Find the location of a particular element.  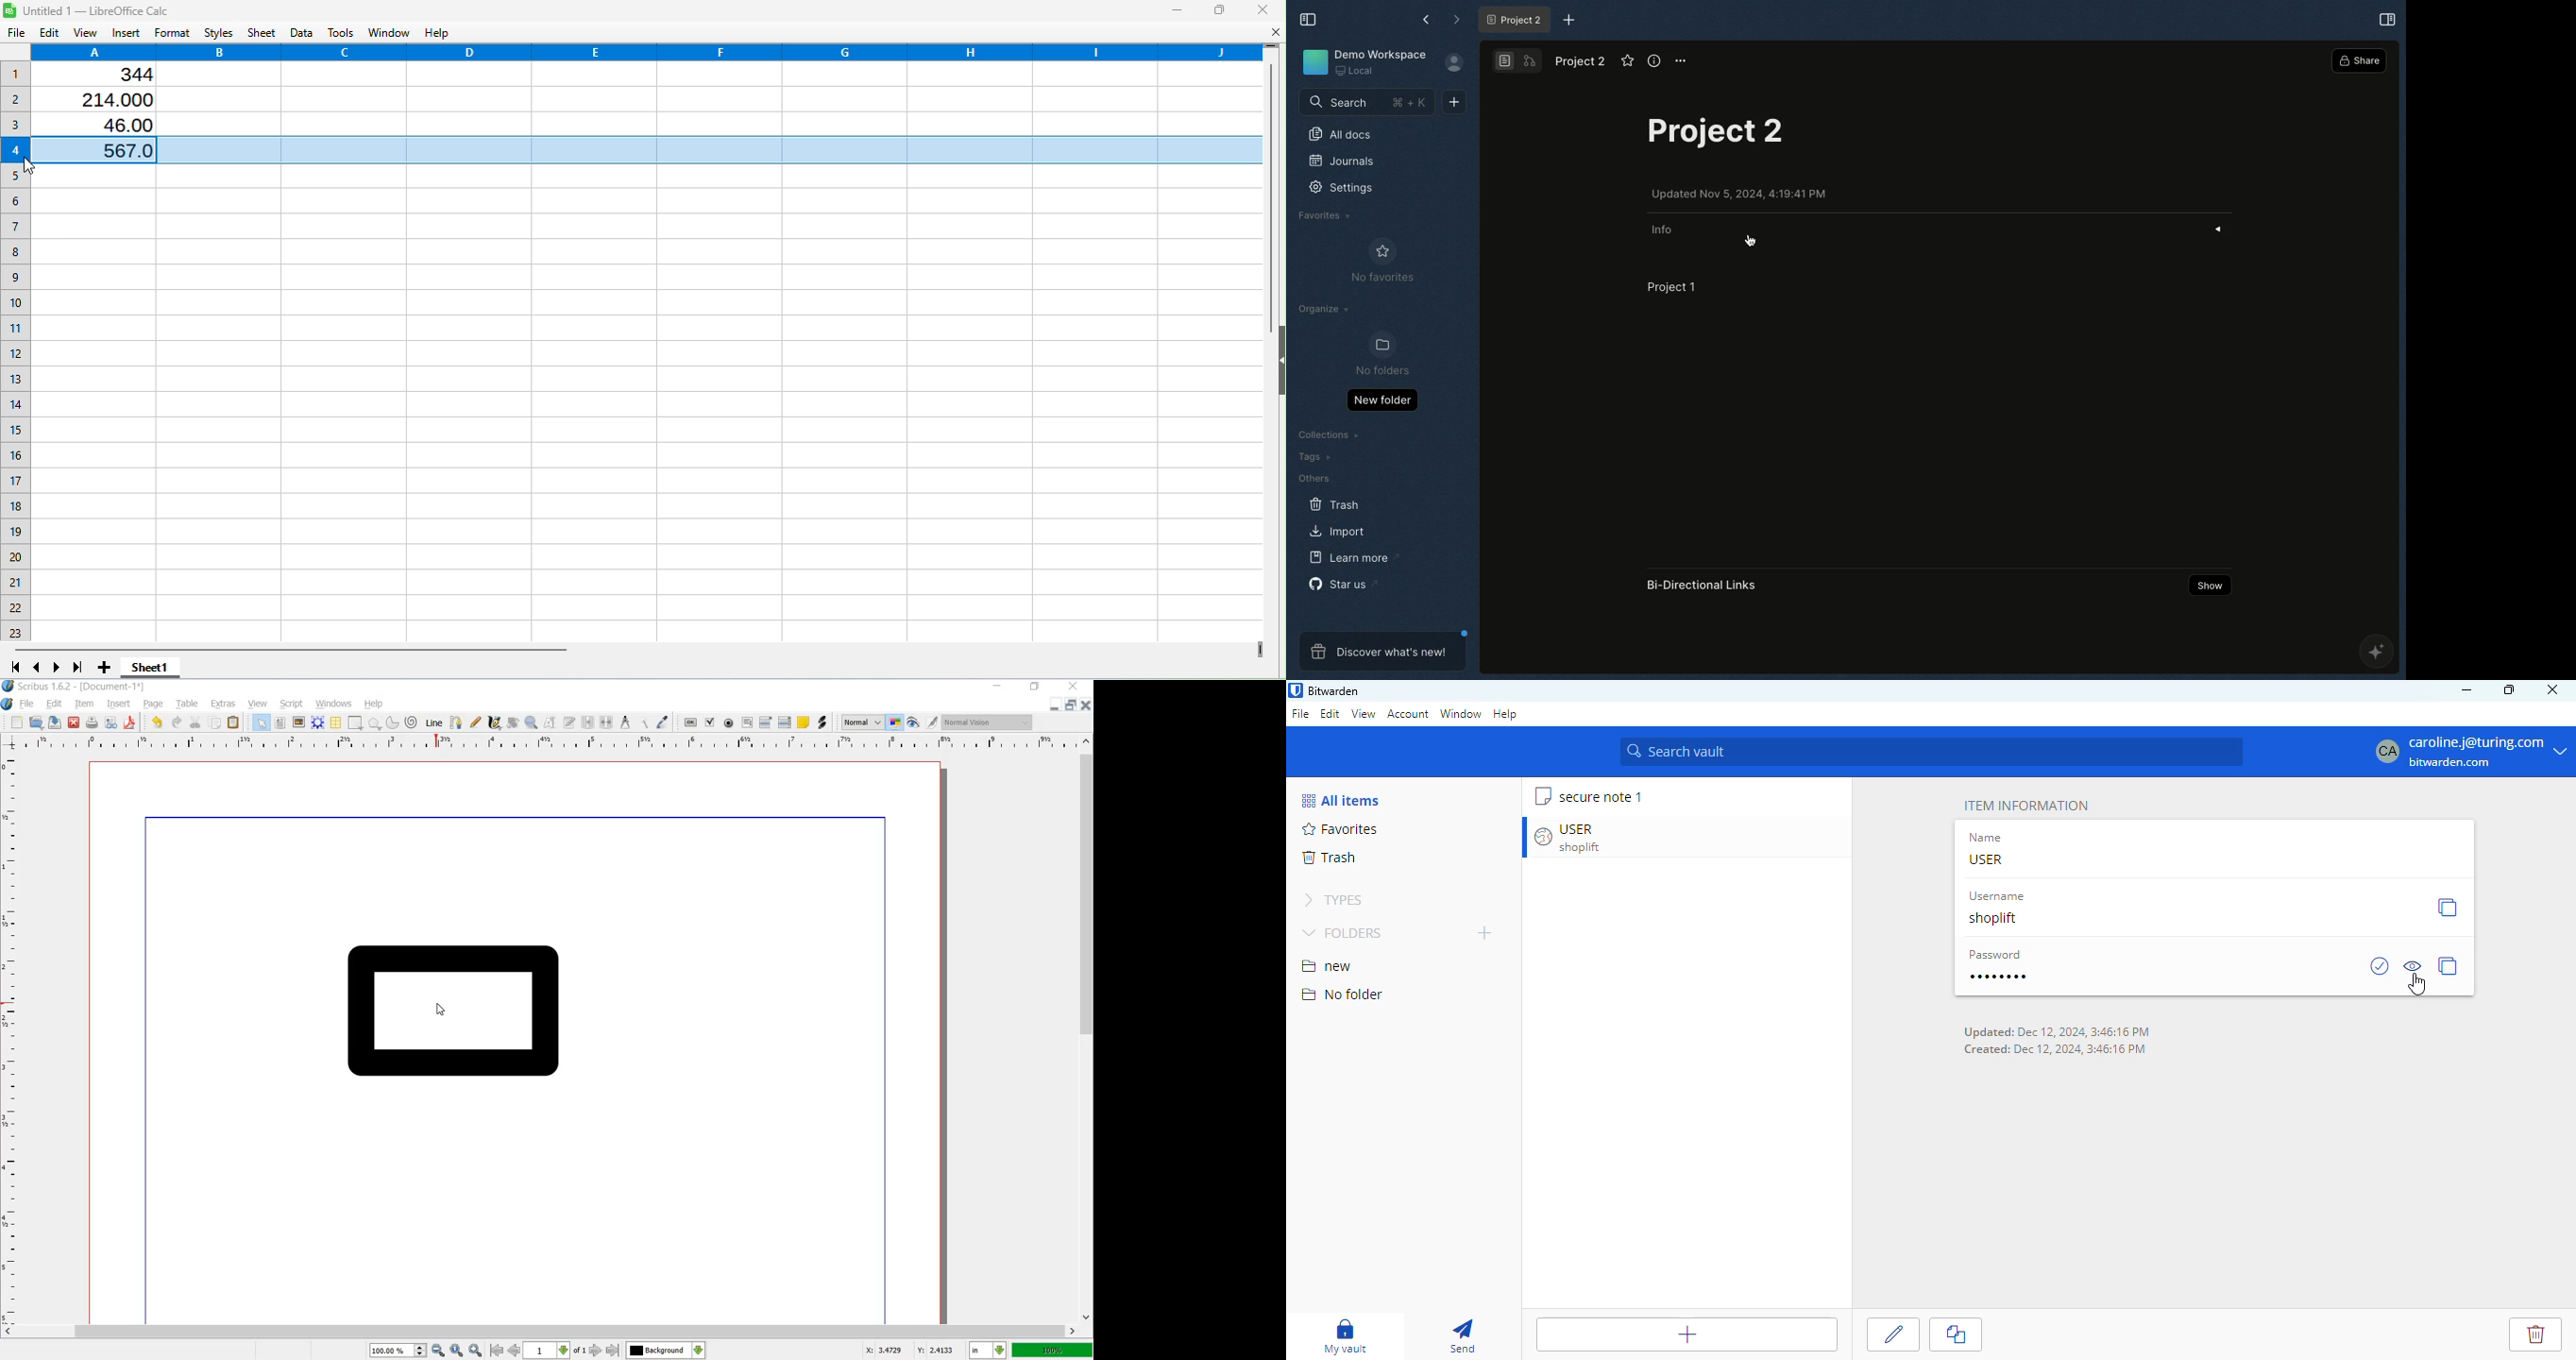

Trash is located at coordinates (1334, 505).